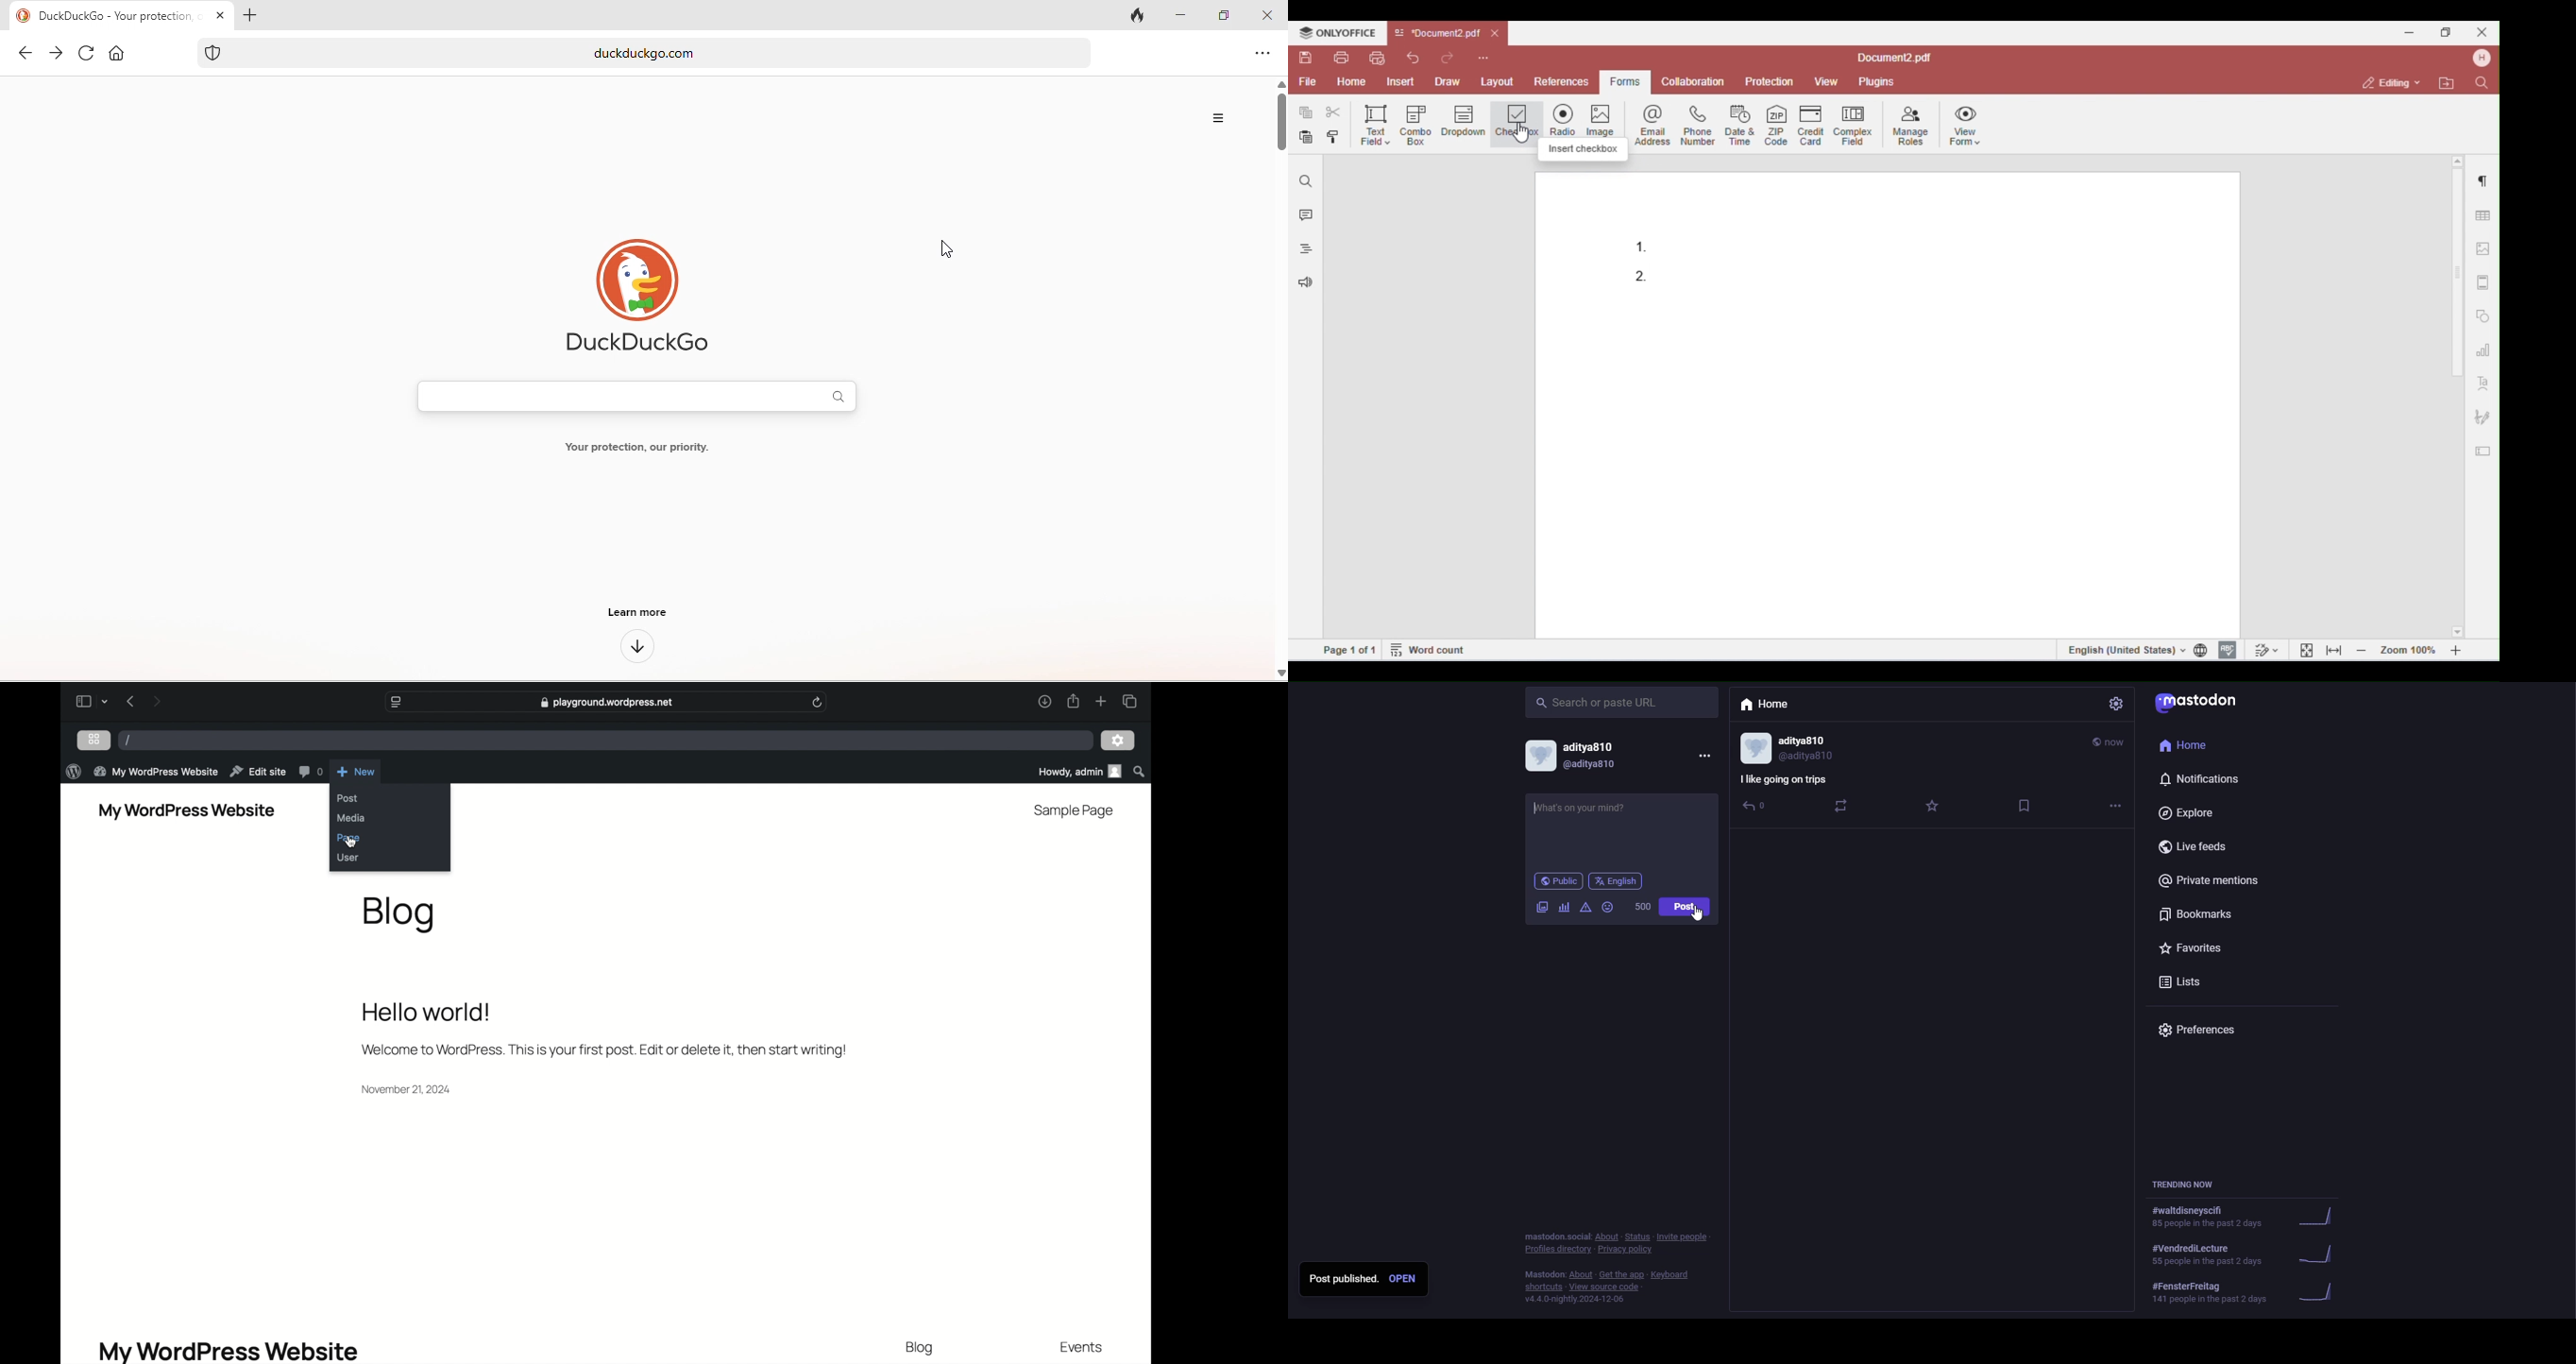 This screenshot has width=2576, height=1372. What do you see at coordinates (95, 739) in the screenshot?
I see `ion view` at bounding box center [95, 739].